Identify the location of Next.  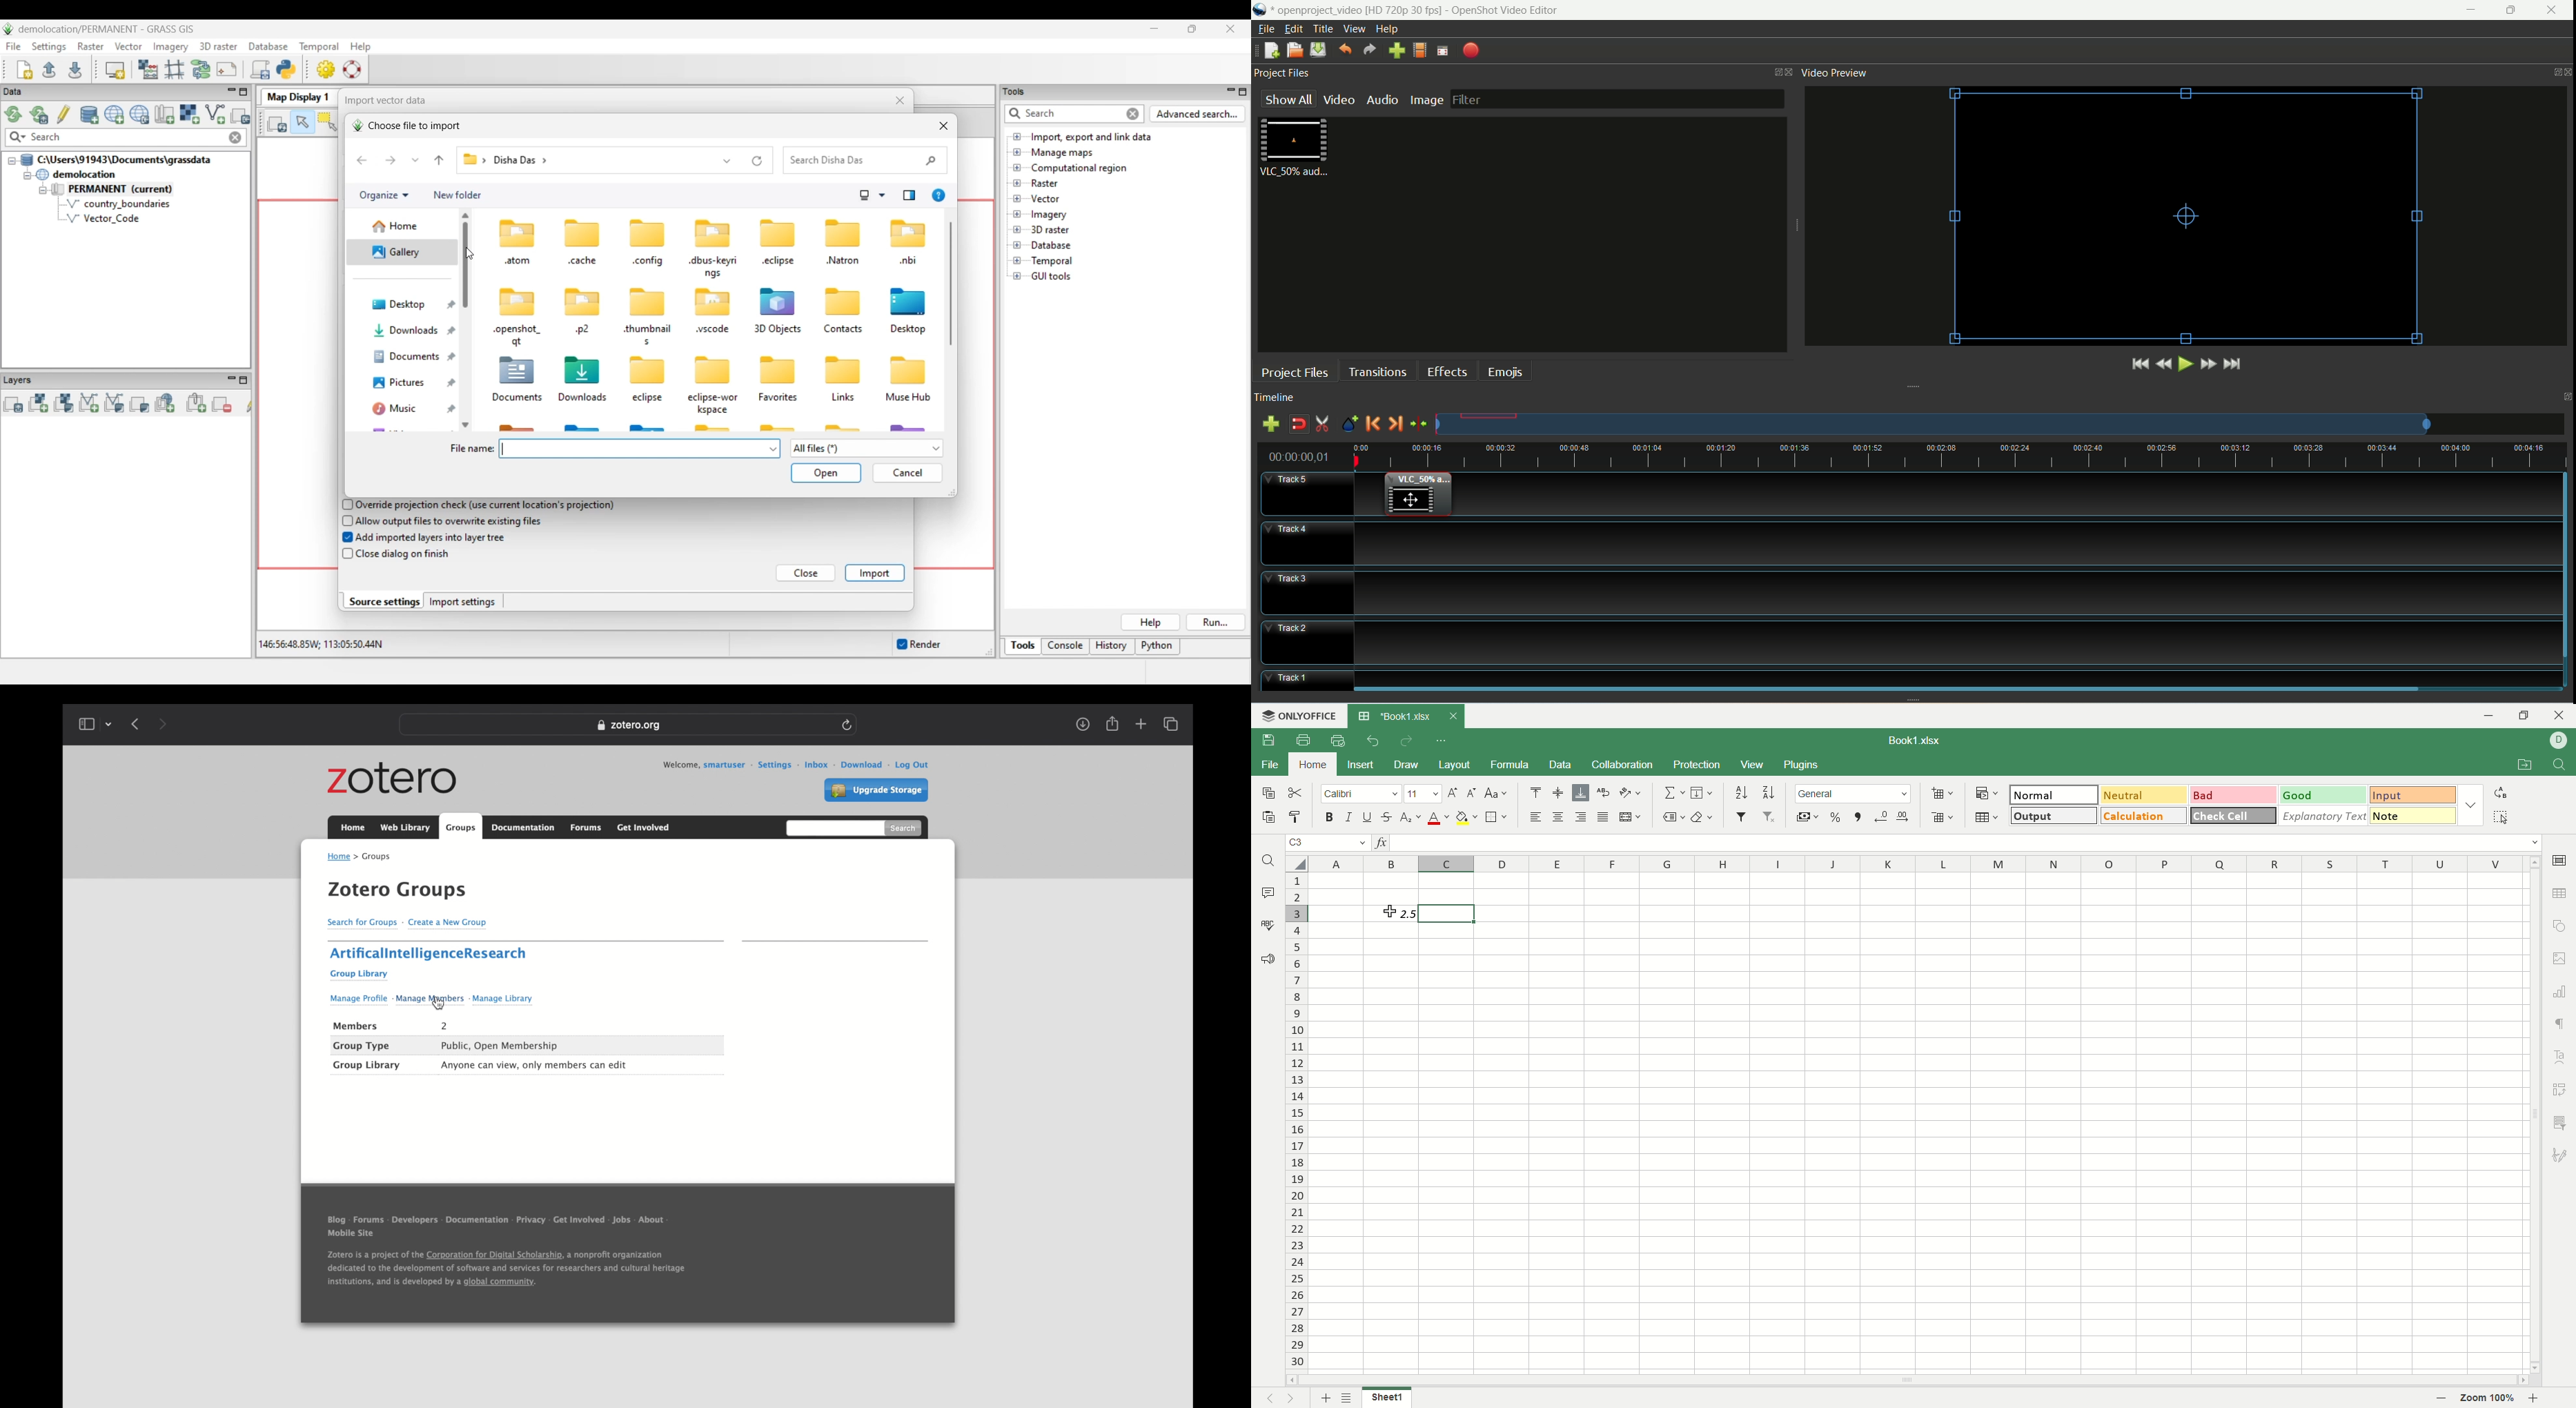
(1293, 1398).